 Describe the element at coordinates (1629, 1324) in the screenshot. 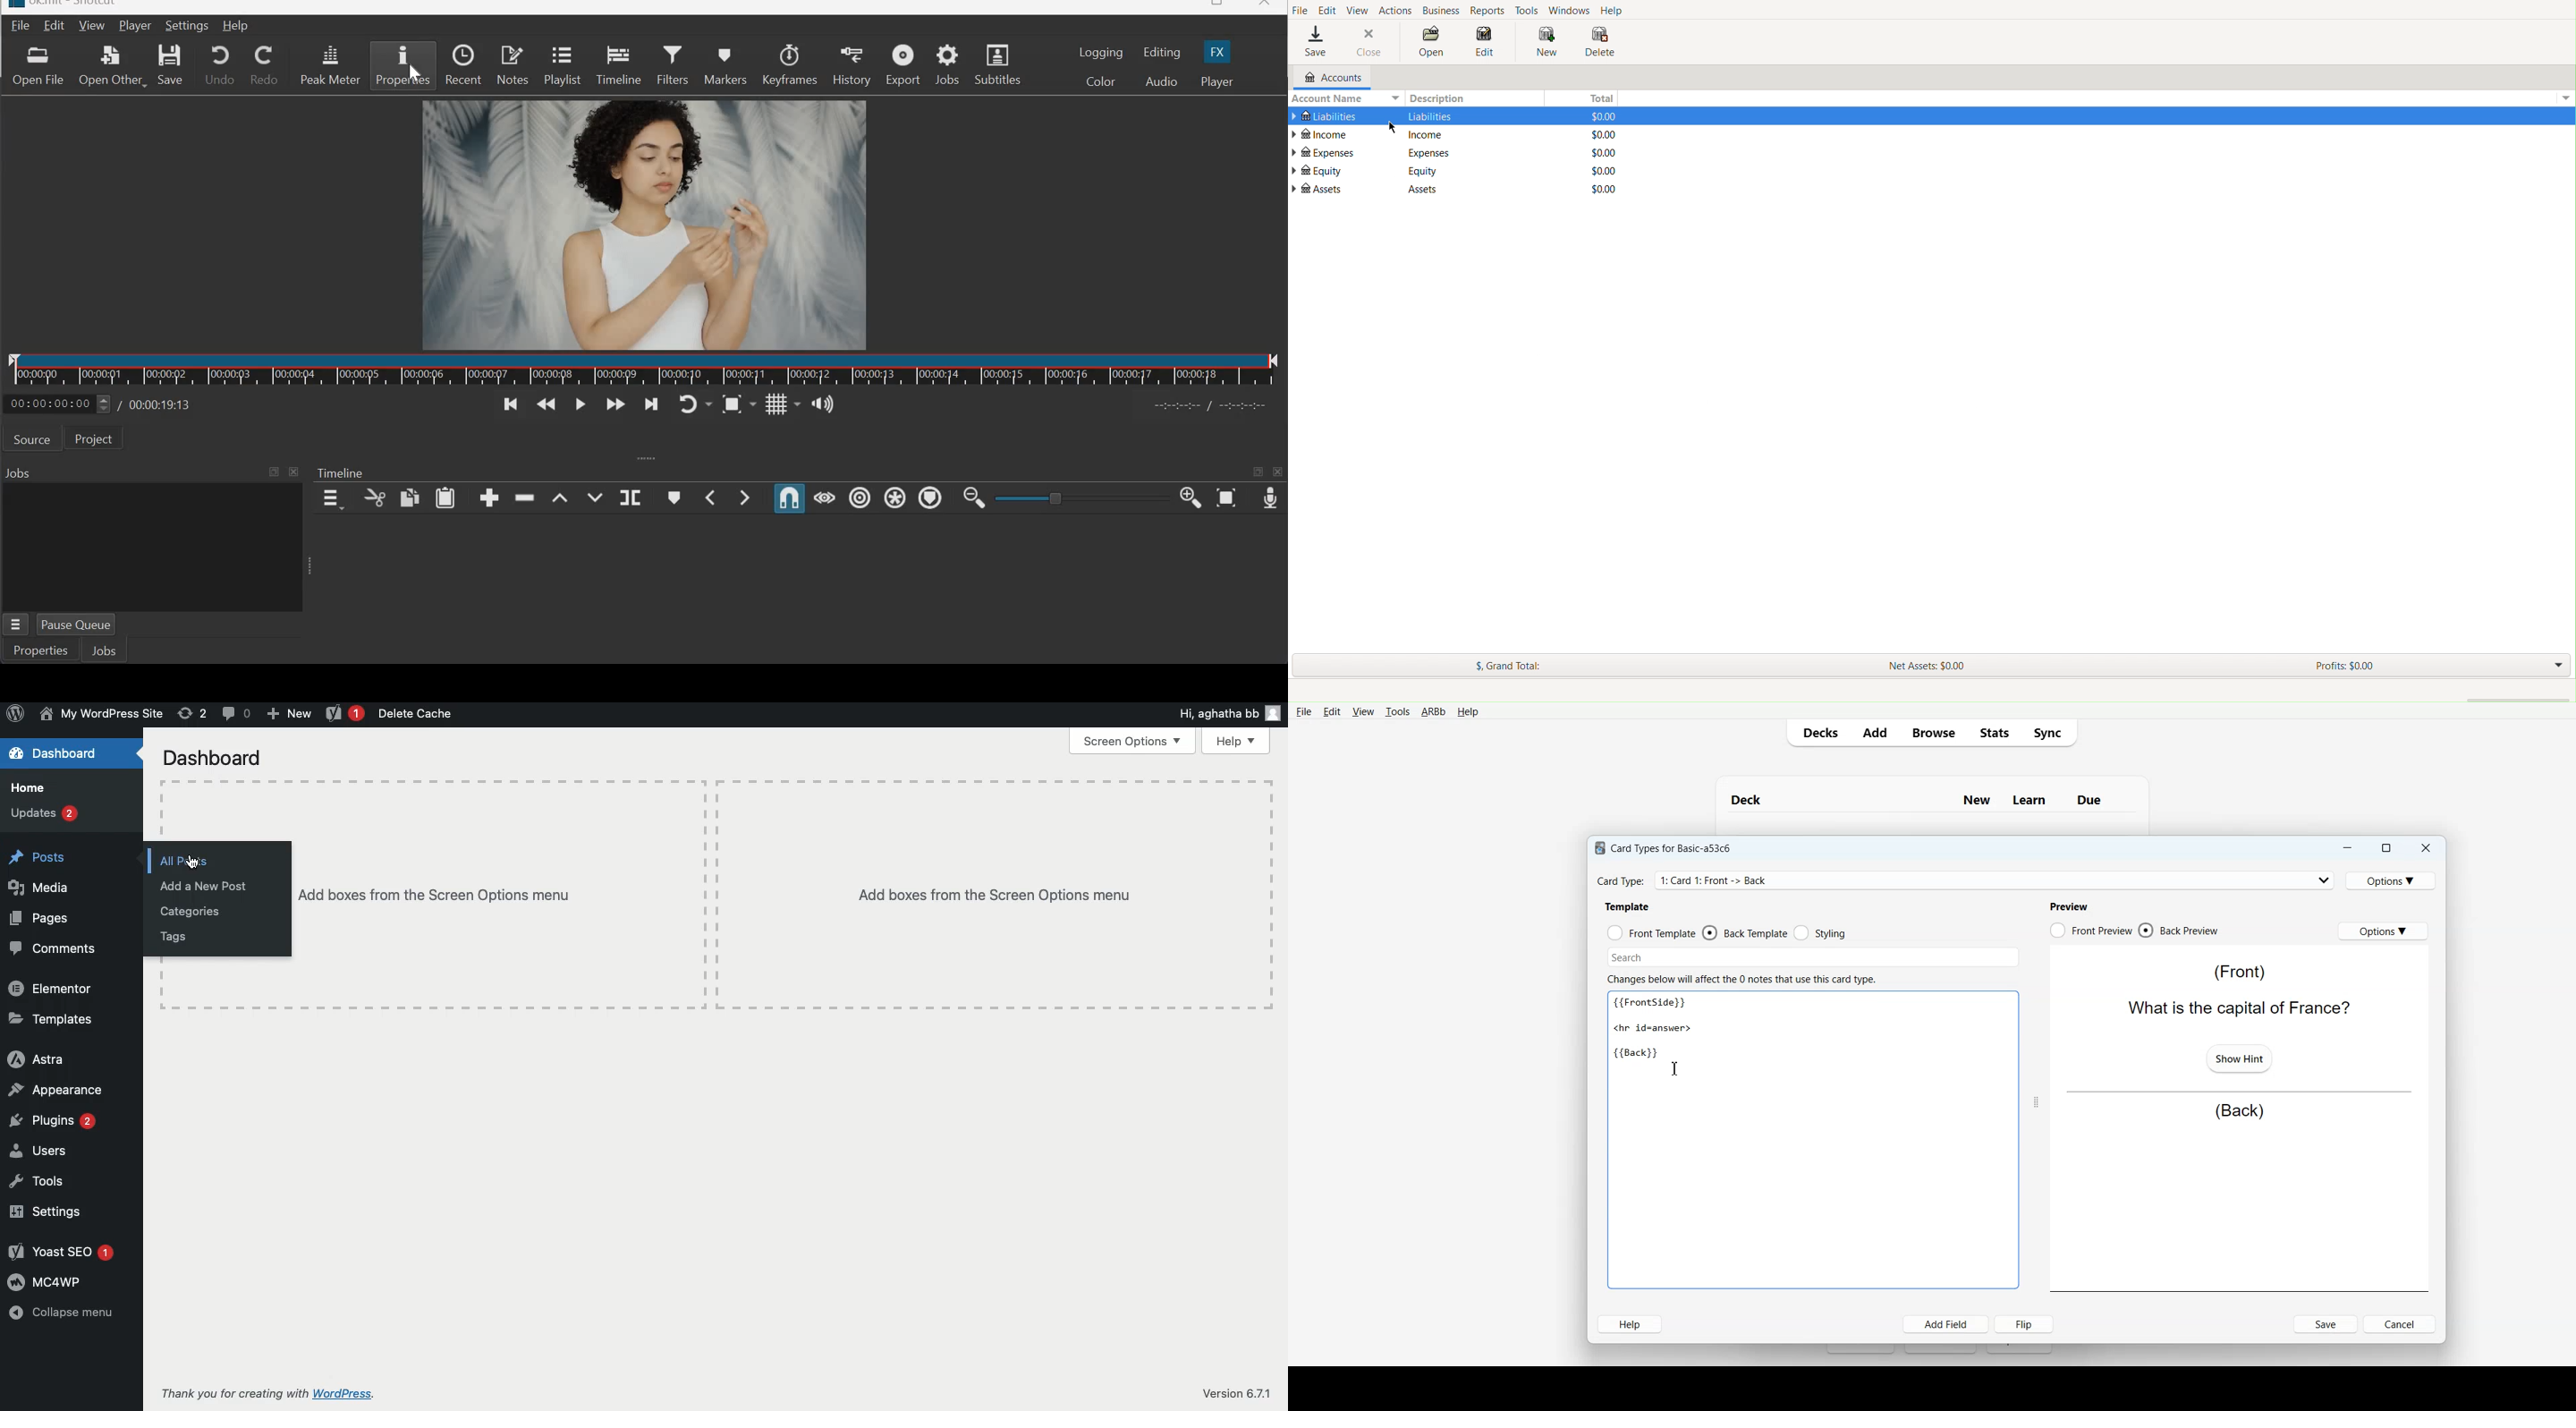

I see `Help` at that location.